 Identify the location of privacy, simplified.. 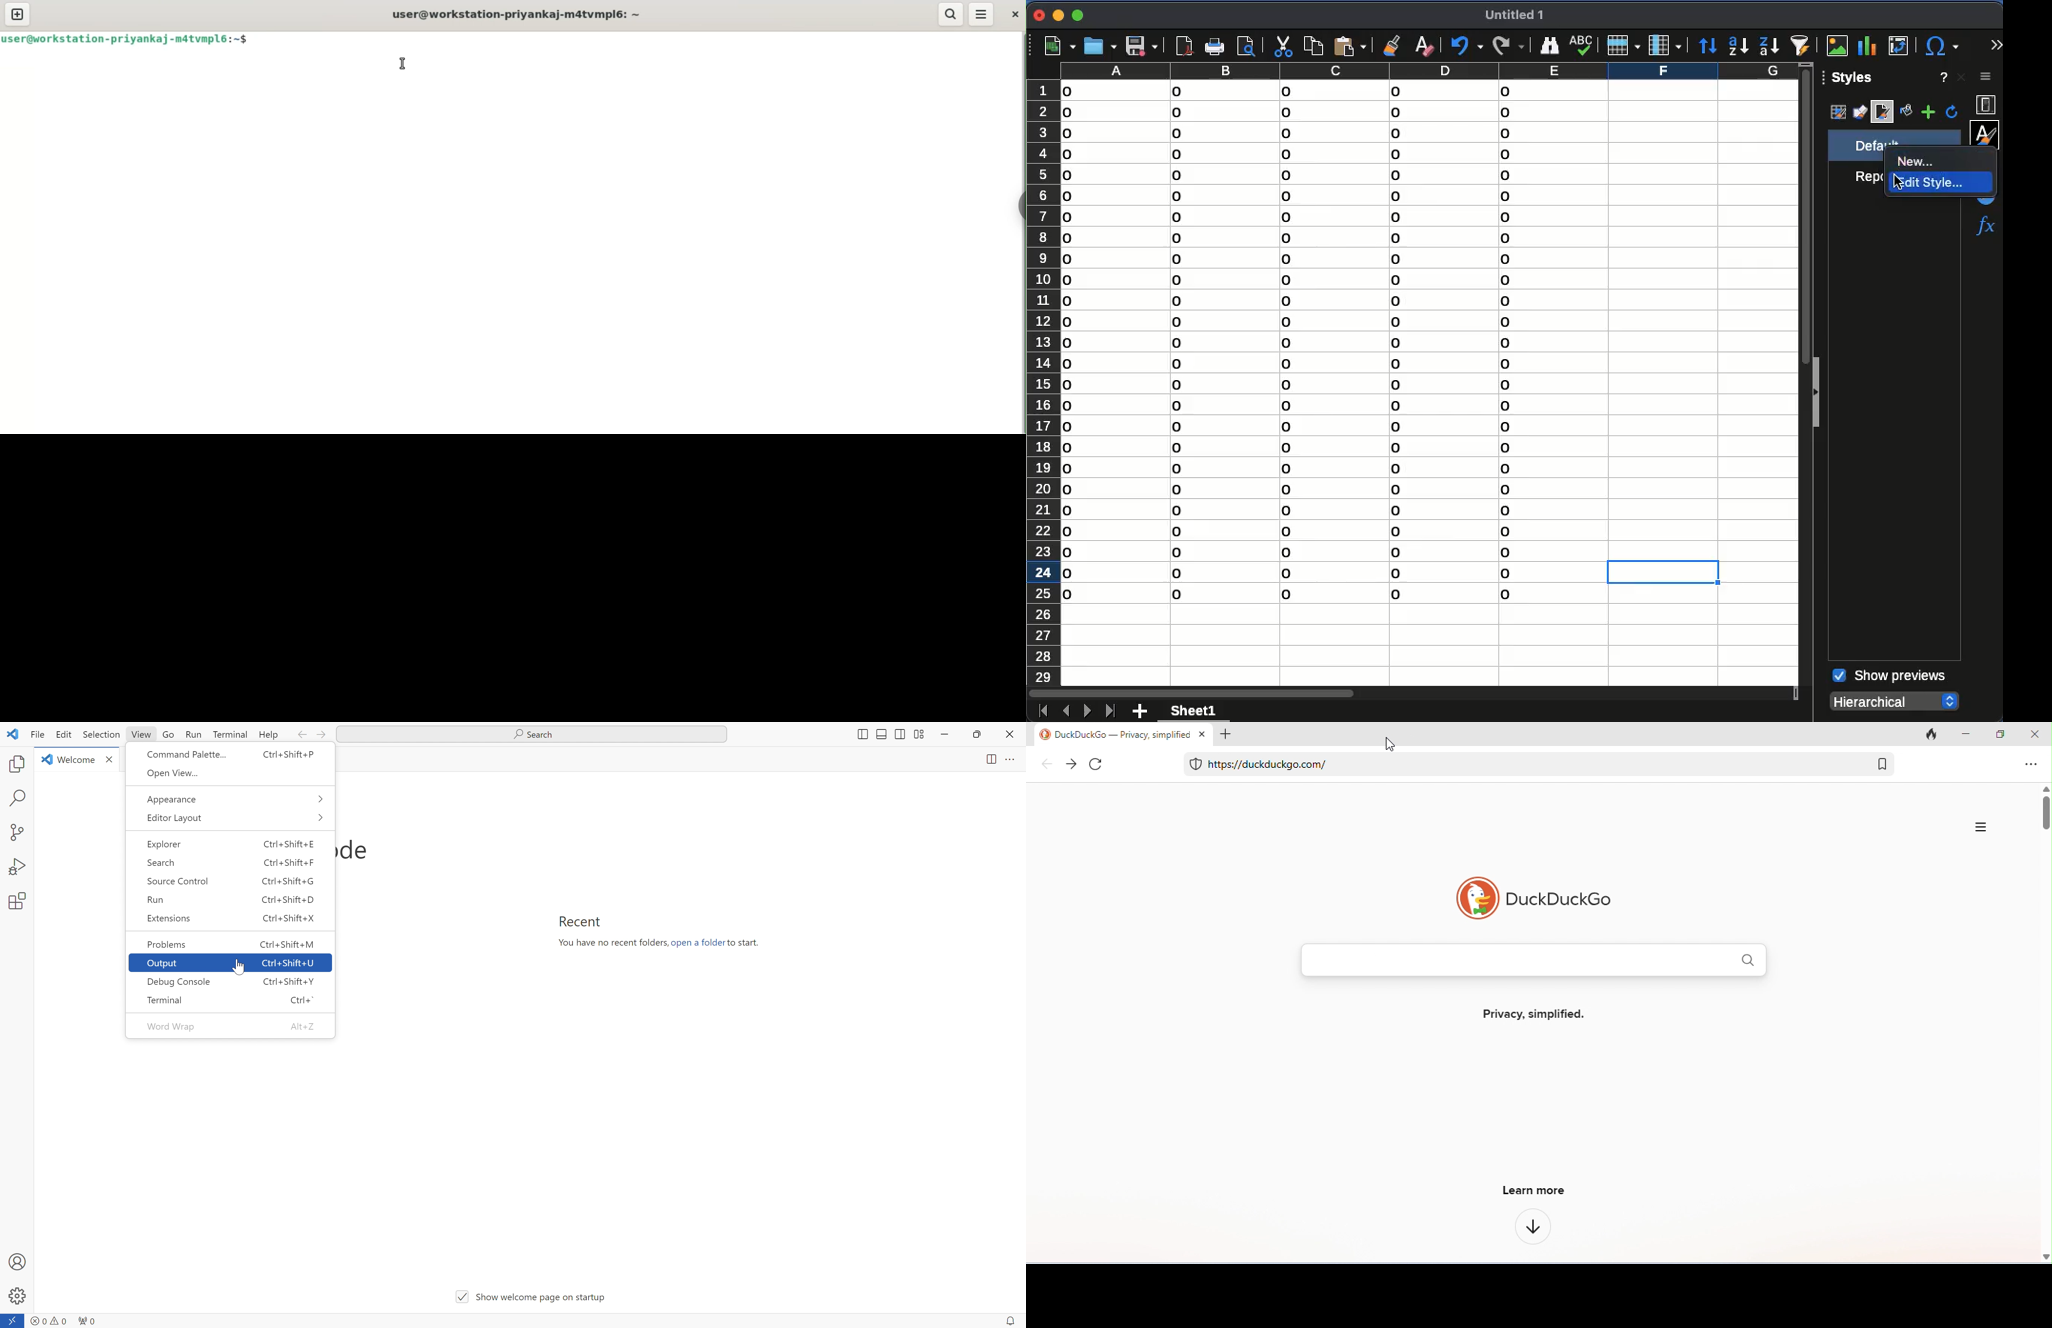
(1531, 1012).